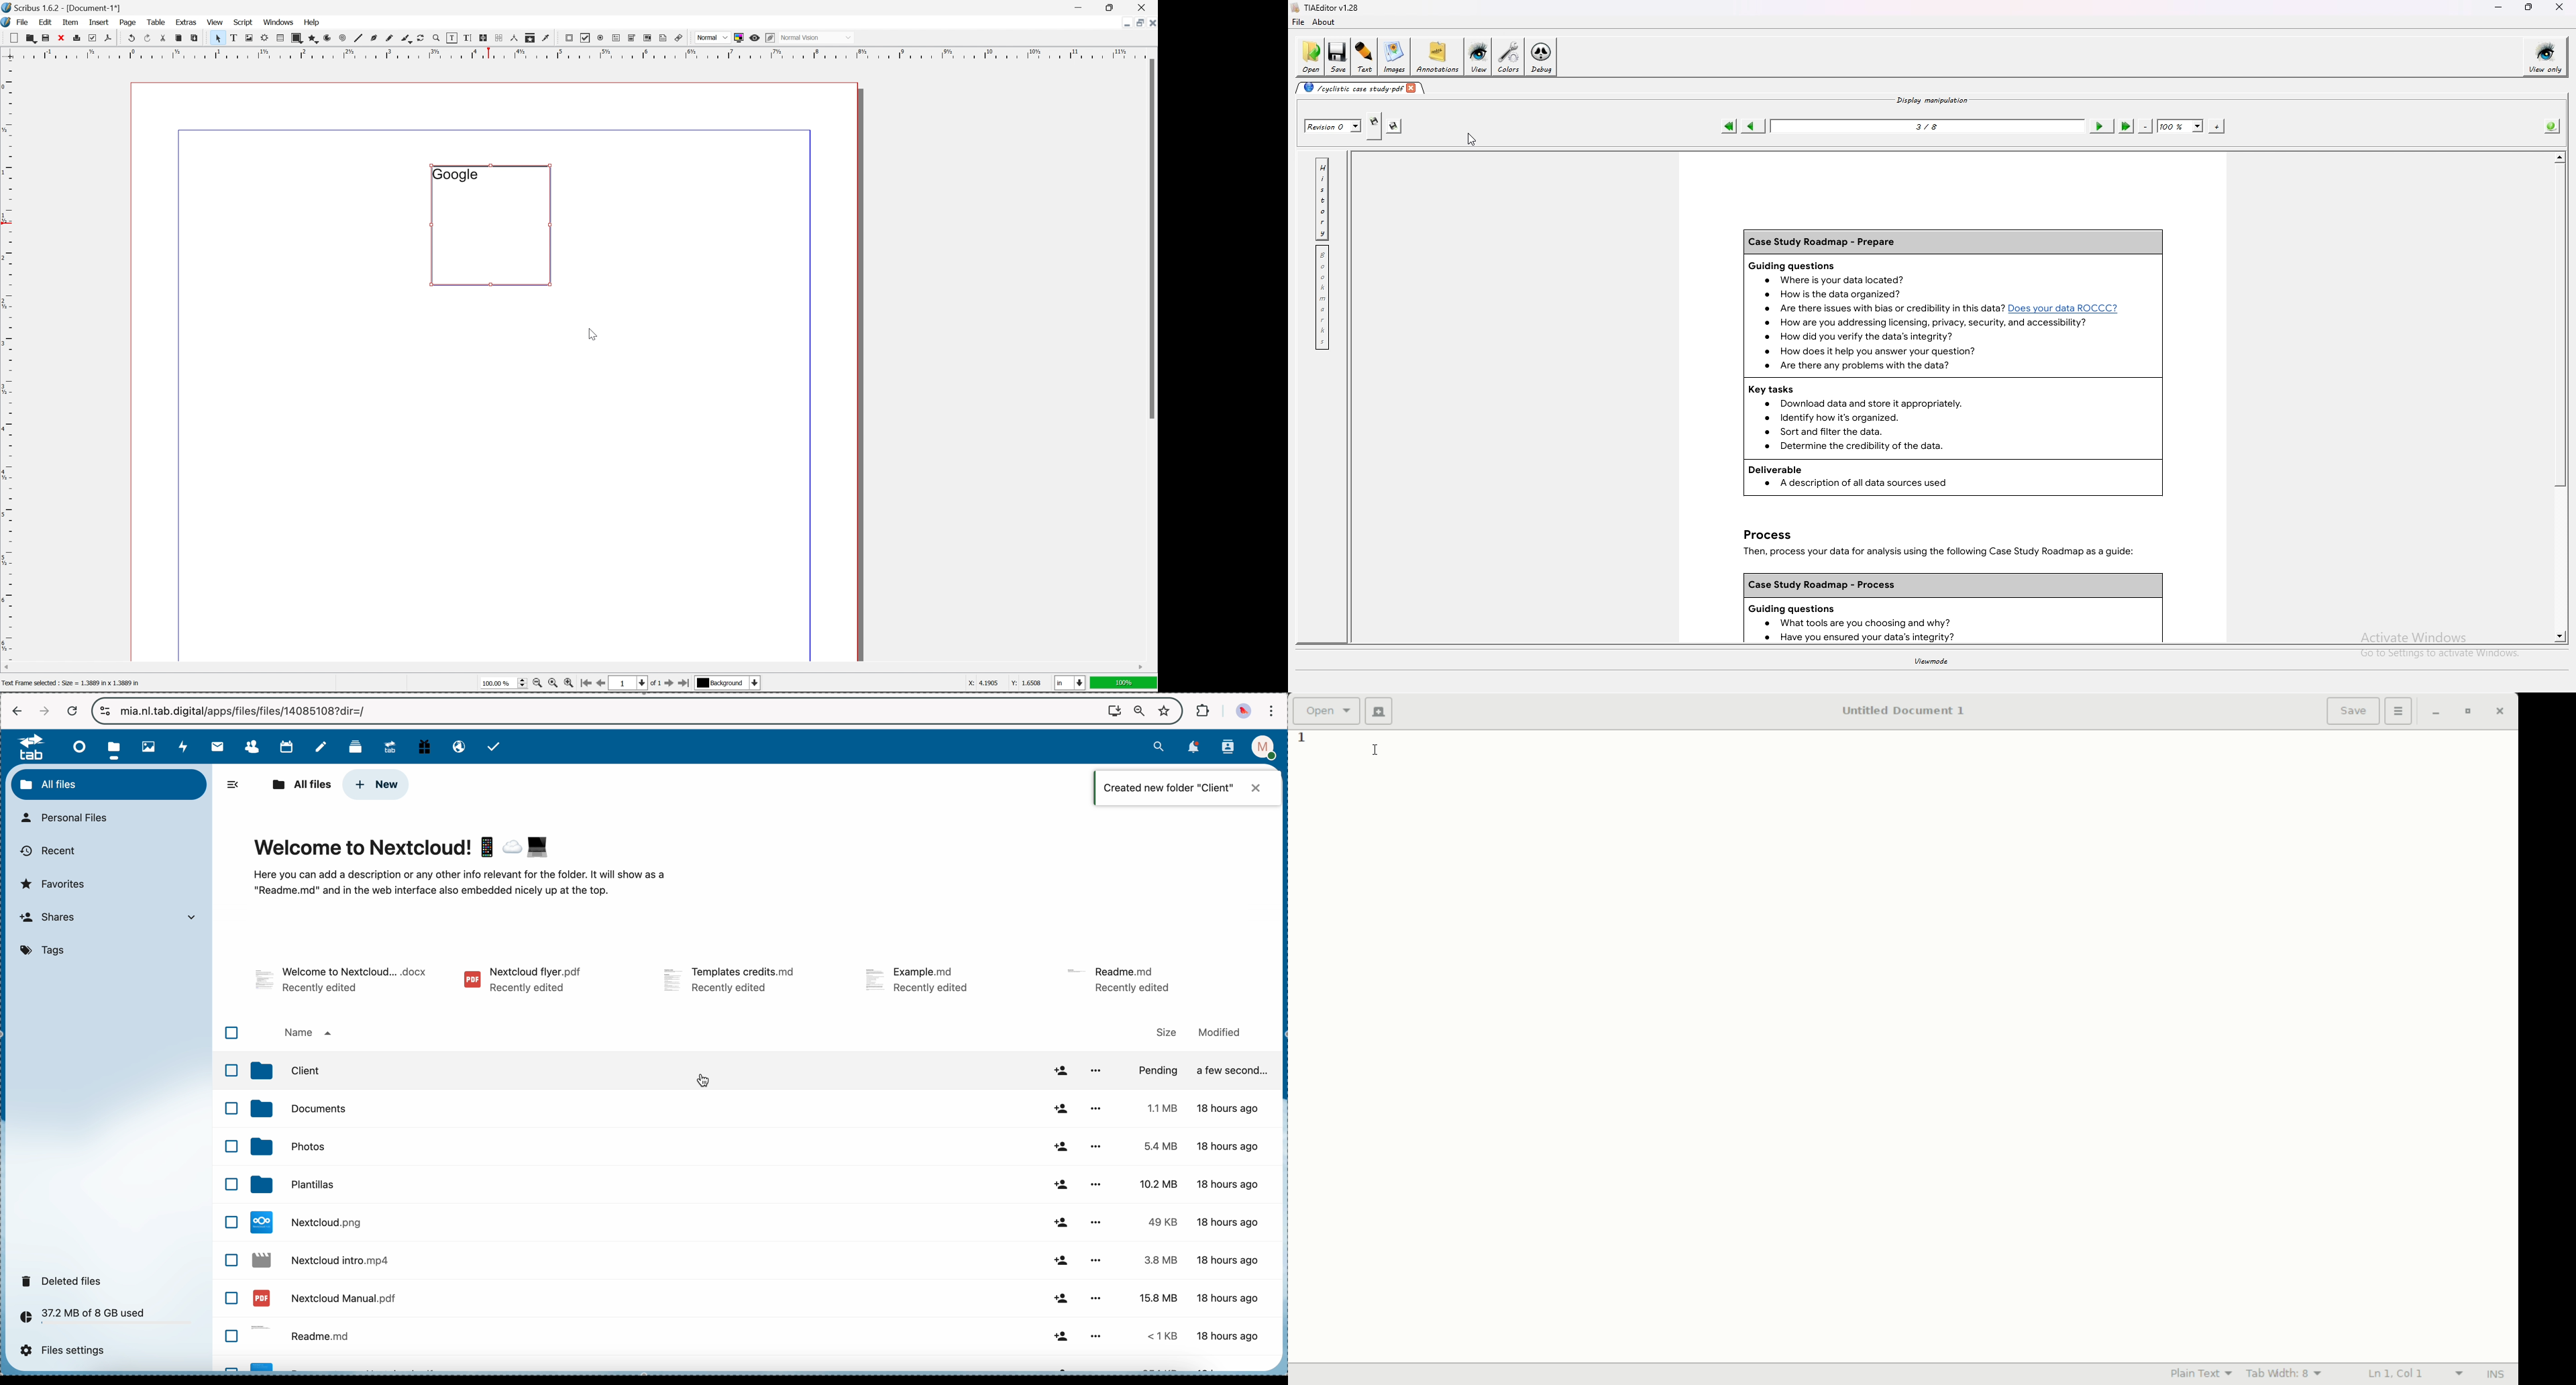 This screenshot has width=2576, height=1400. I want to click on copy item properties, so click(531, 38).